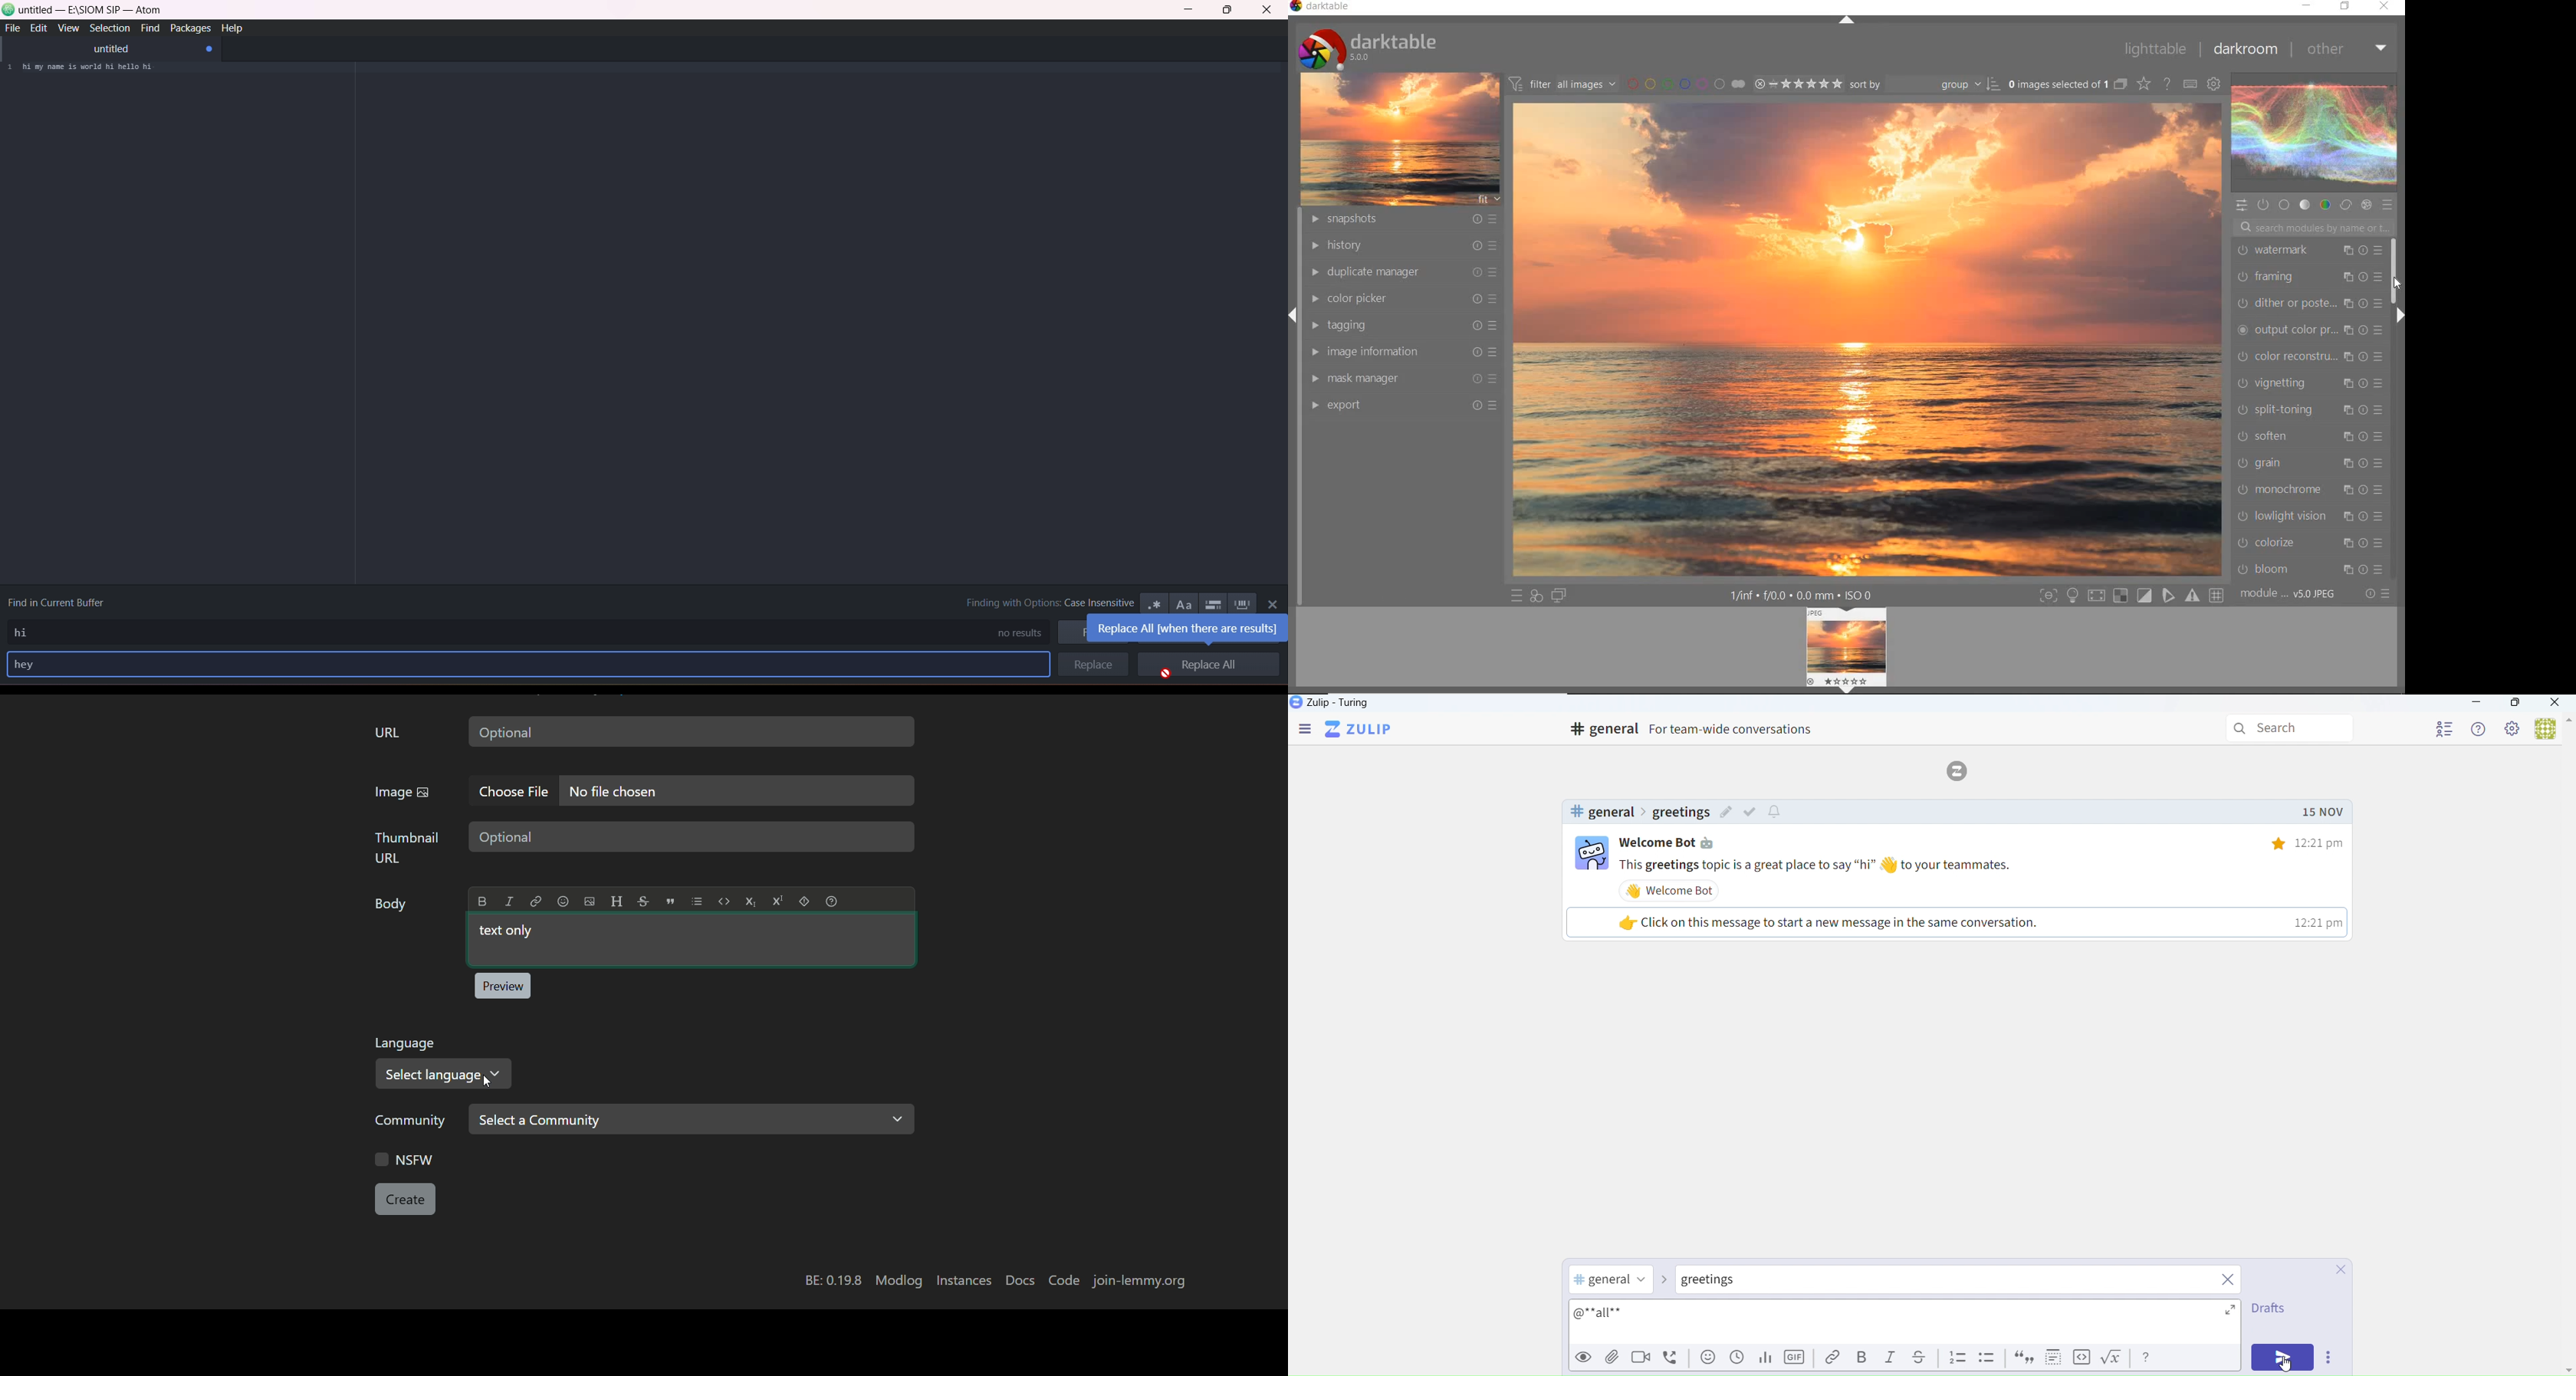 This screenshot has height=1400, width=2576. I want to click on LOWLIGHT VISION, so click(2310, 515).